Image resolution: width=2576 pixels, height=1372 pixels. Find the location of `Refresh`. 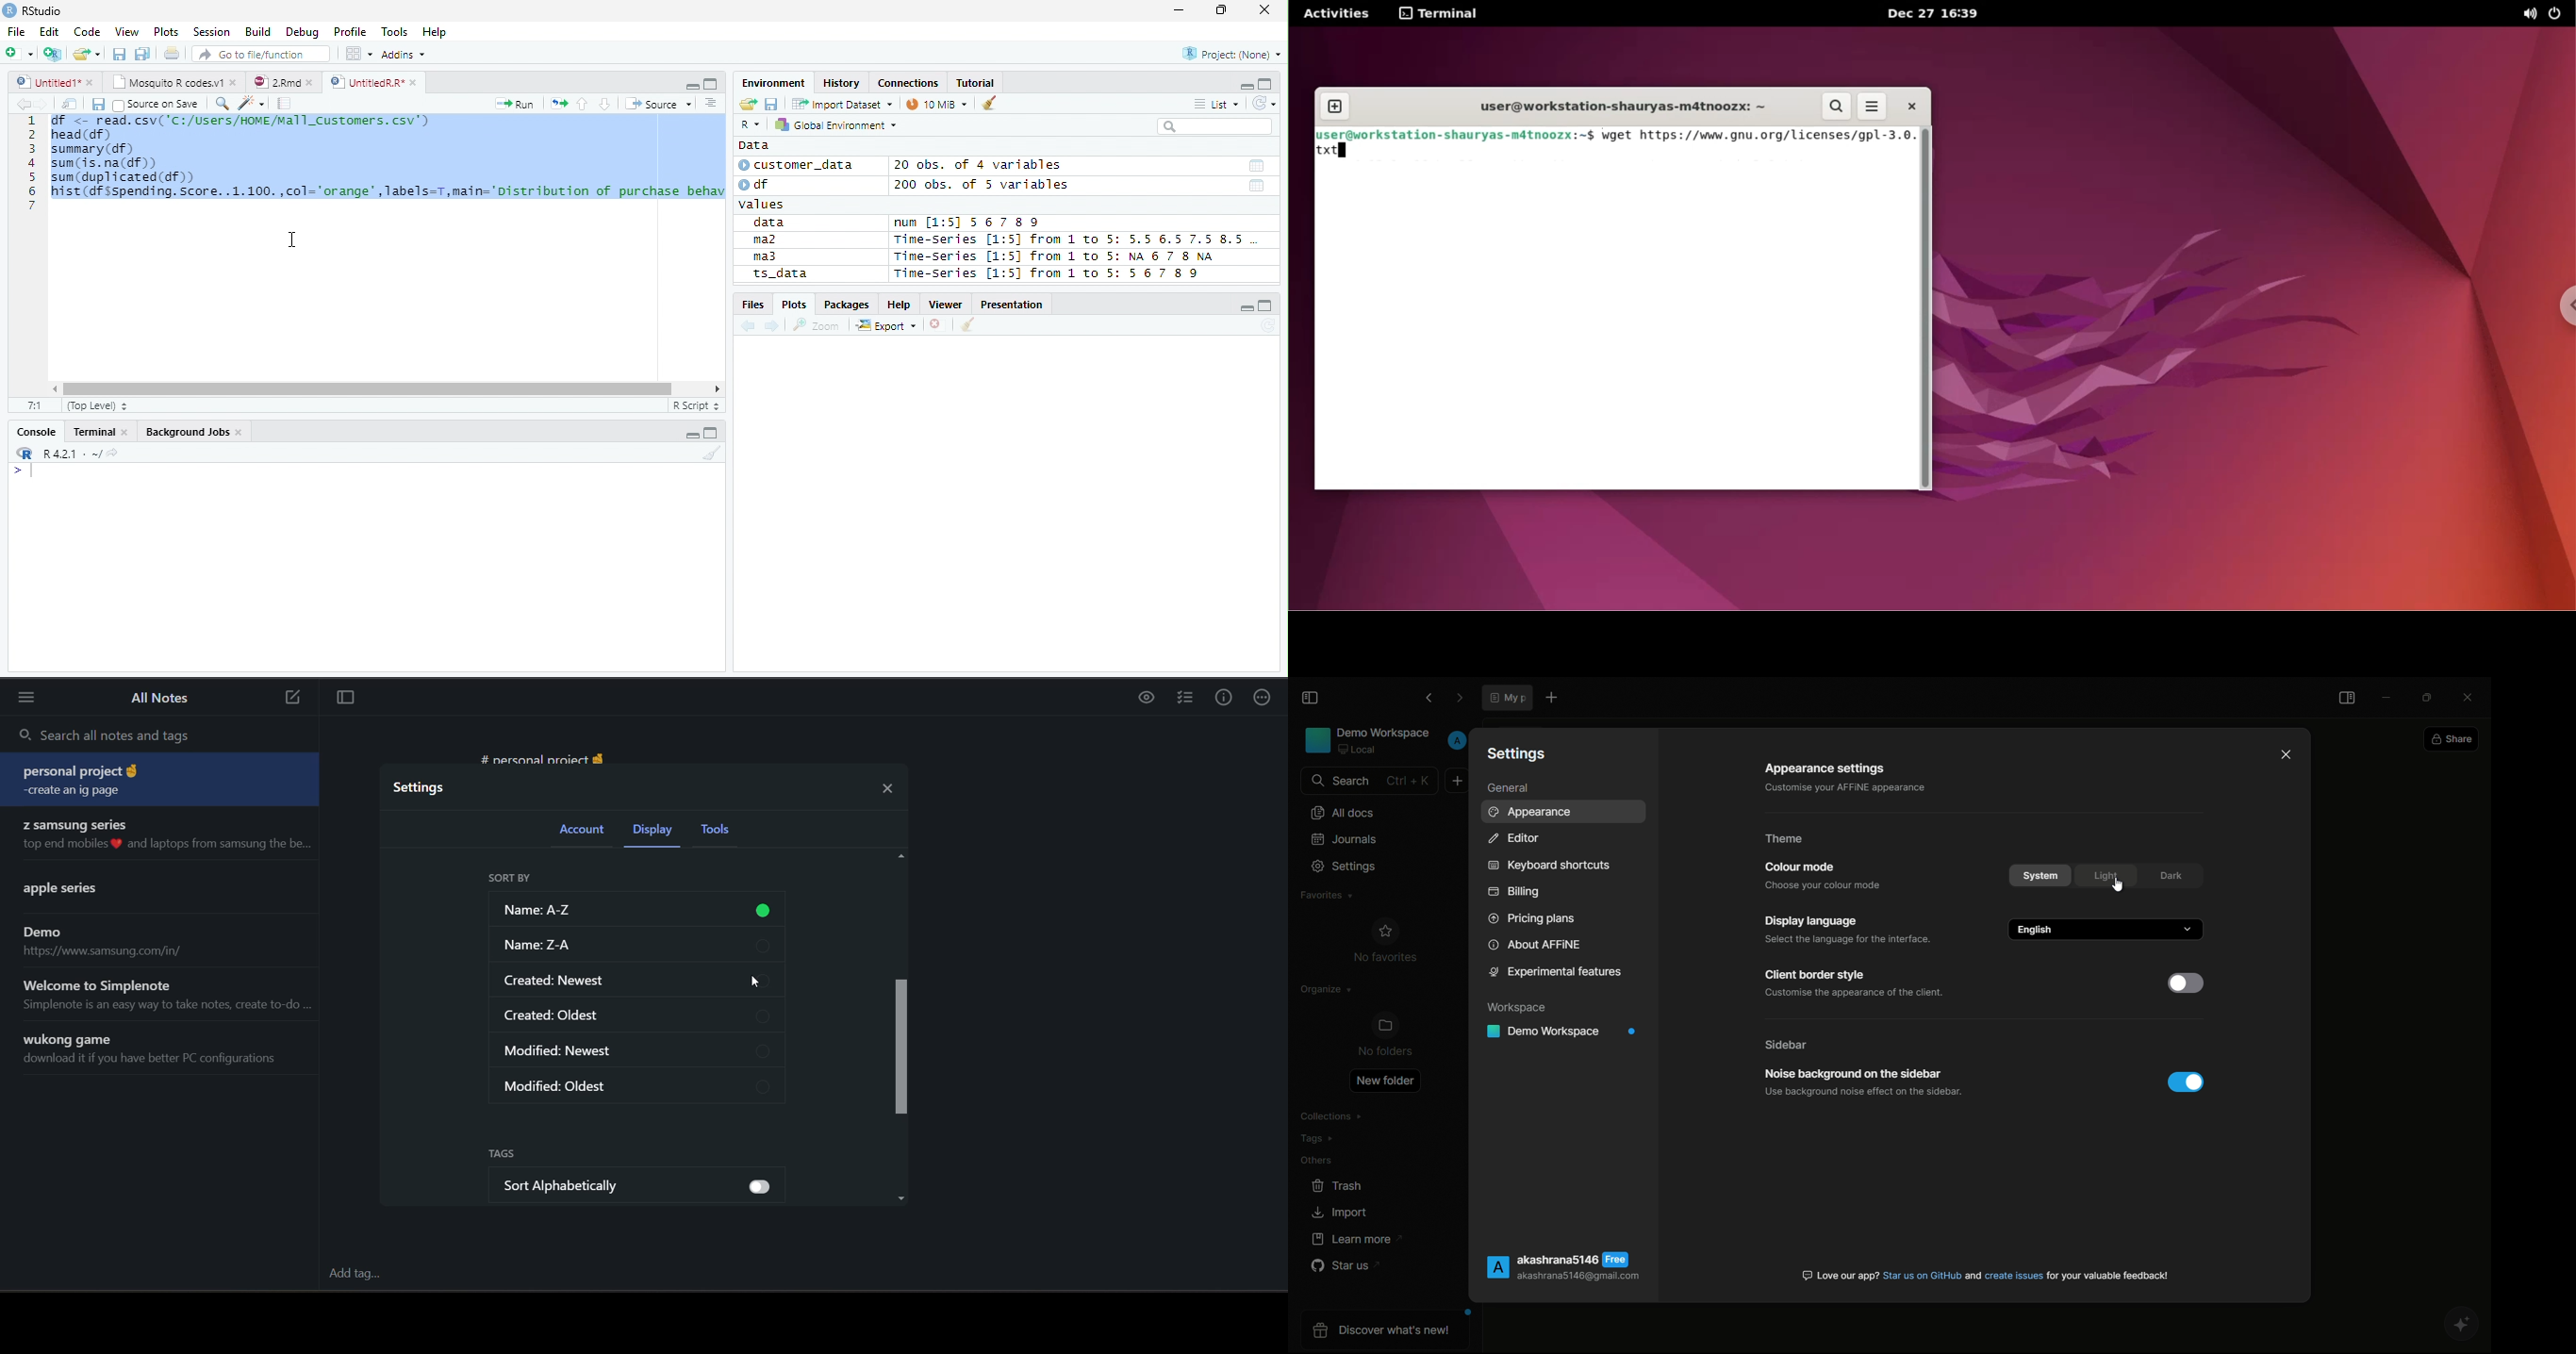

Refresh is located at coordinates (1264, 101).